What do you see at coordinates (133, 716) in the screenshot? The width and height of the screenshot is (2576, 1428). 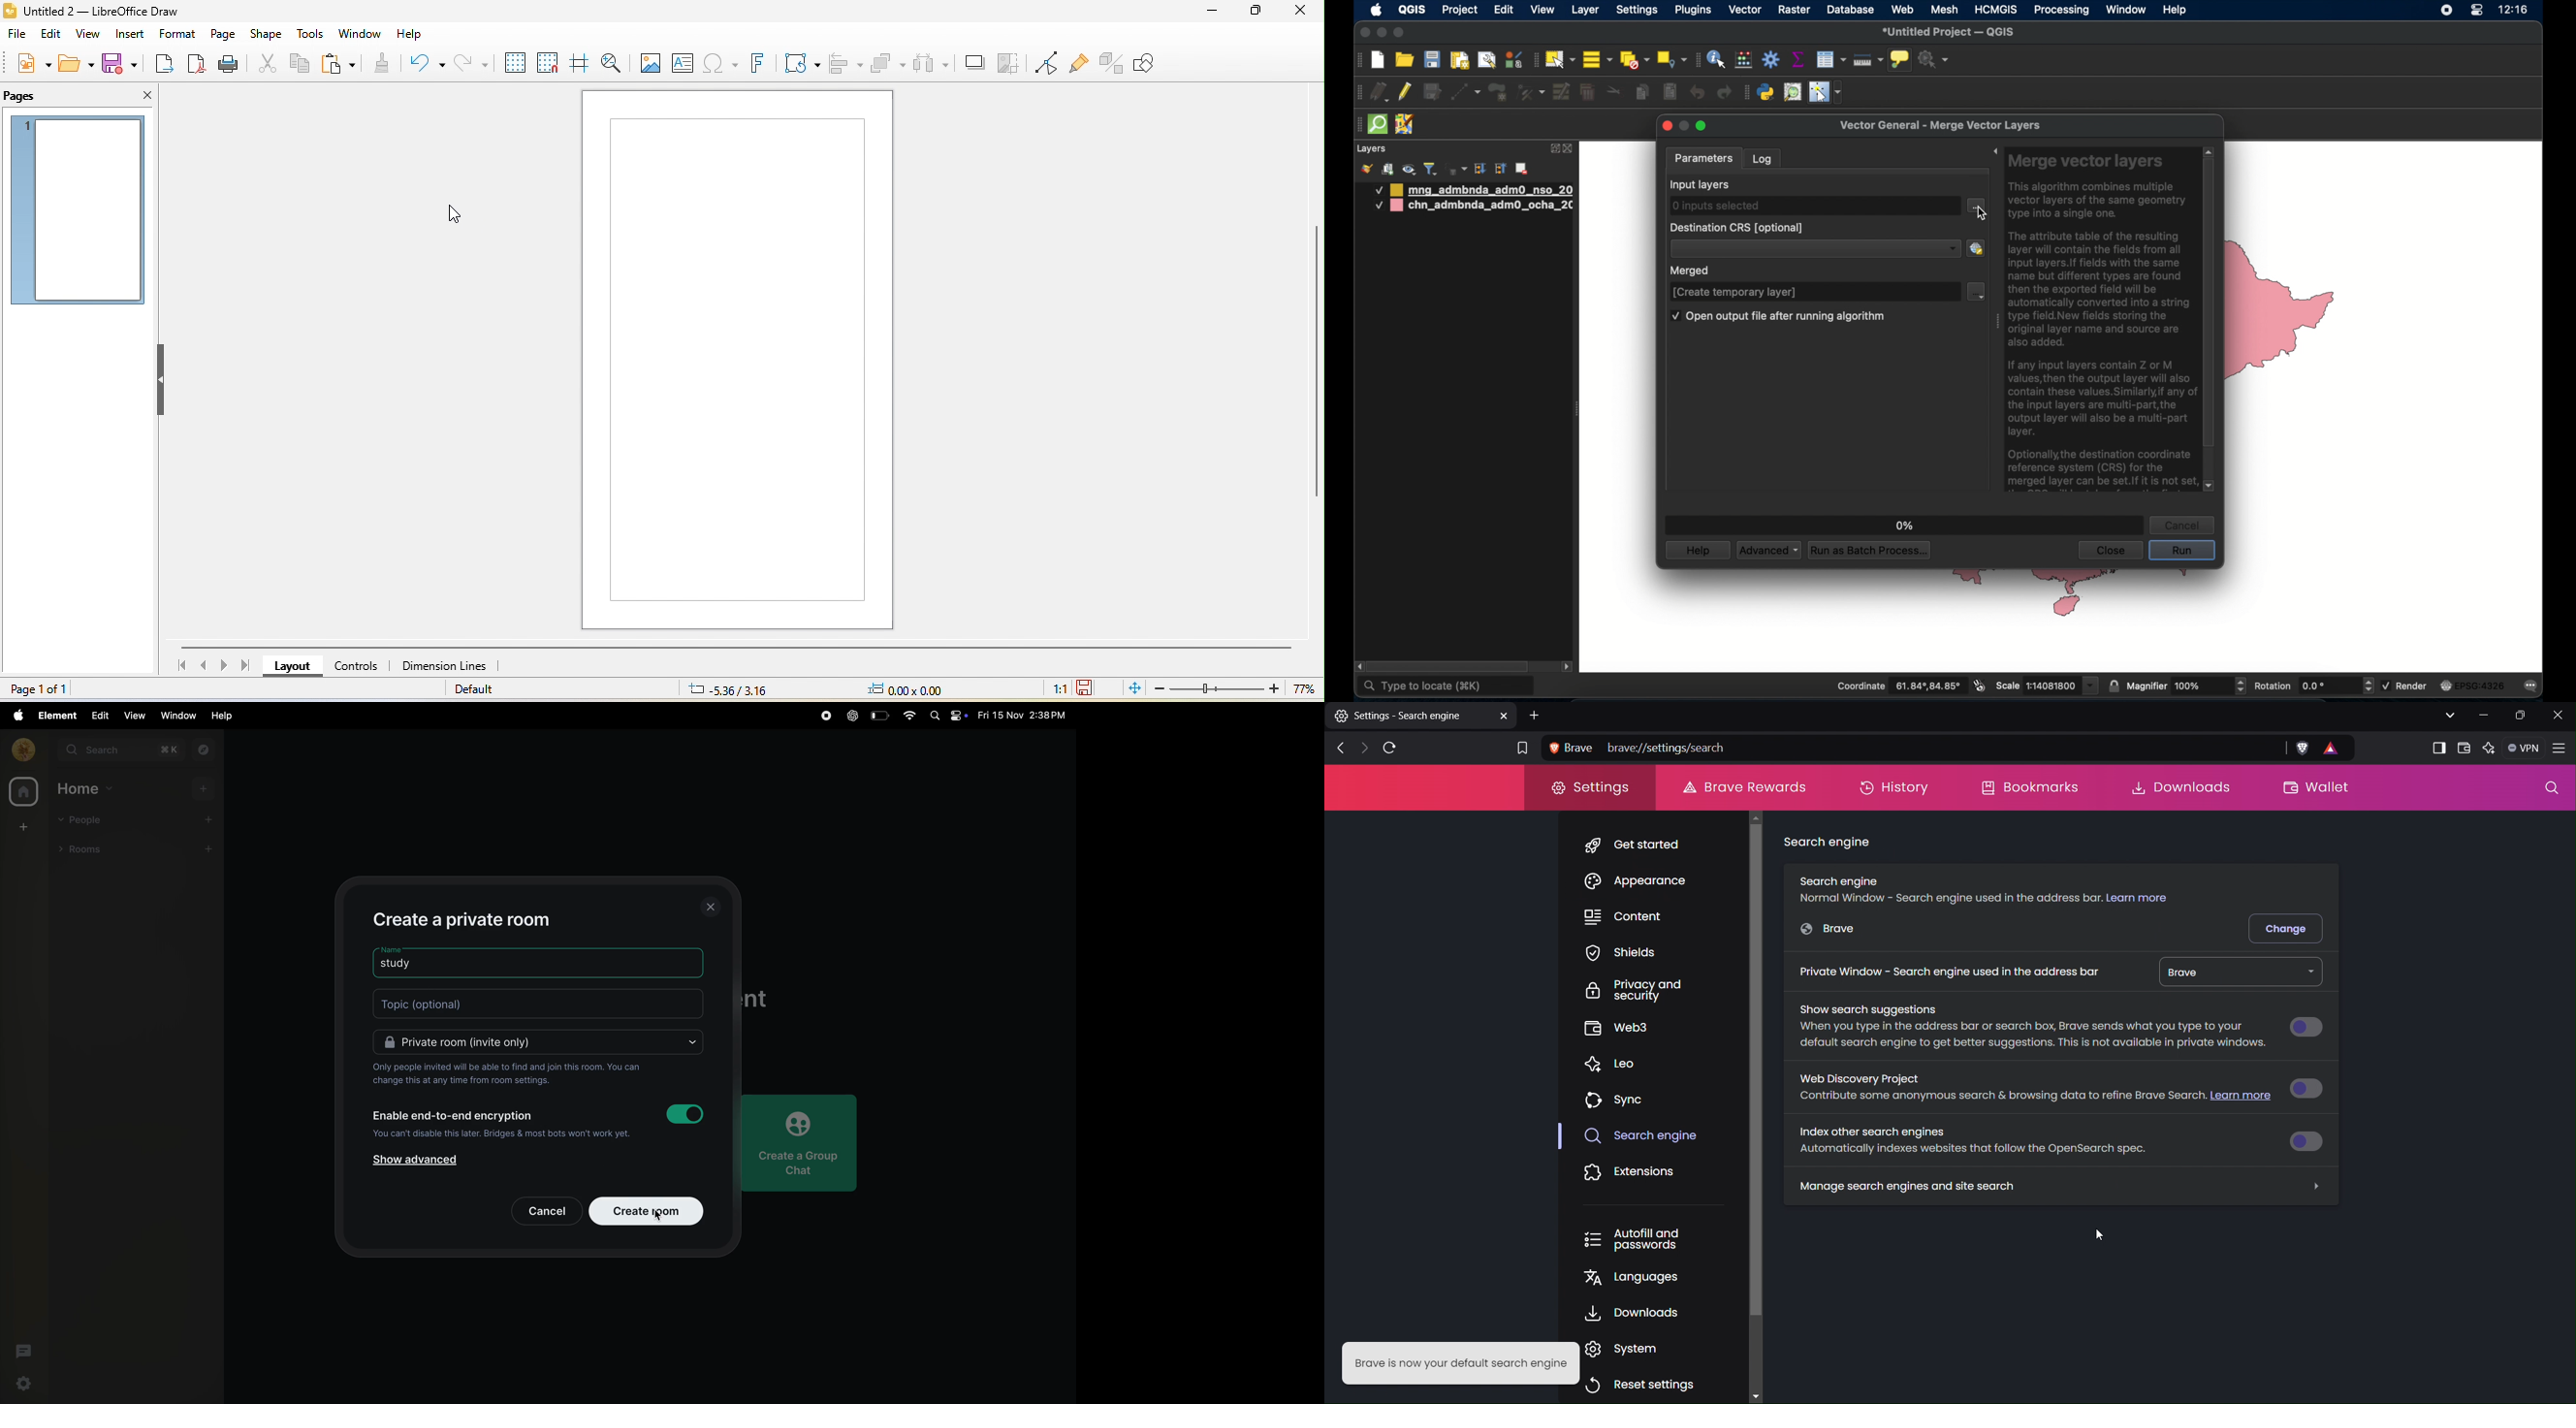 I see `view` at bounding box center [133, 716].